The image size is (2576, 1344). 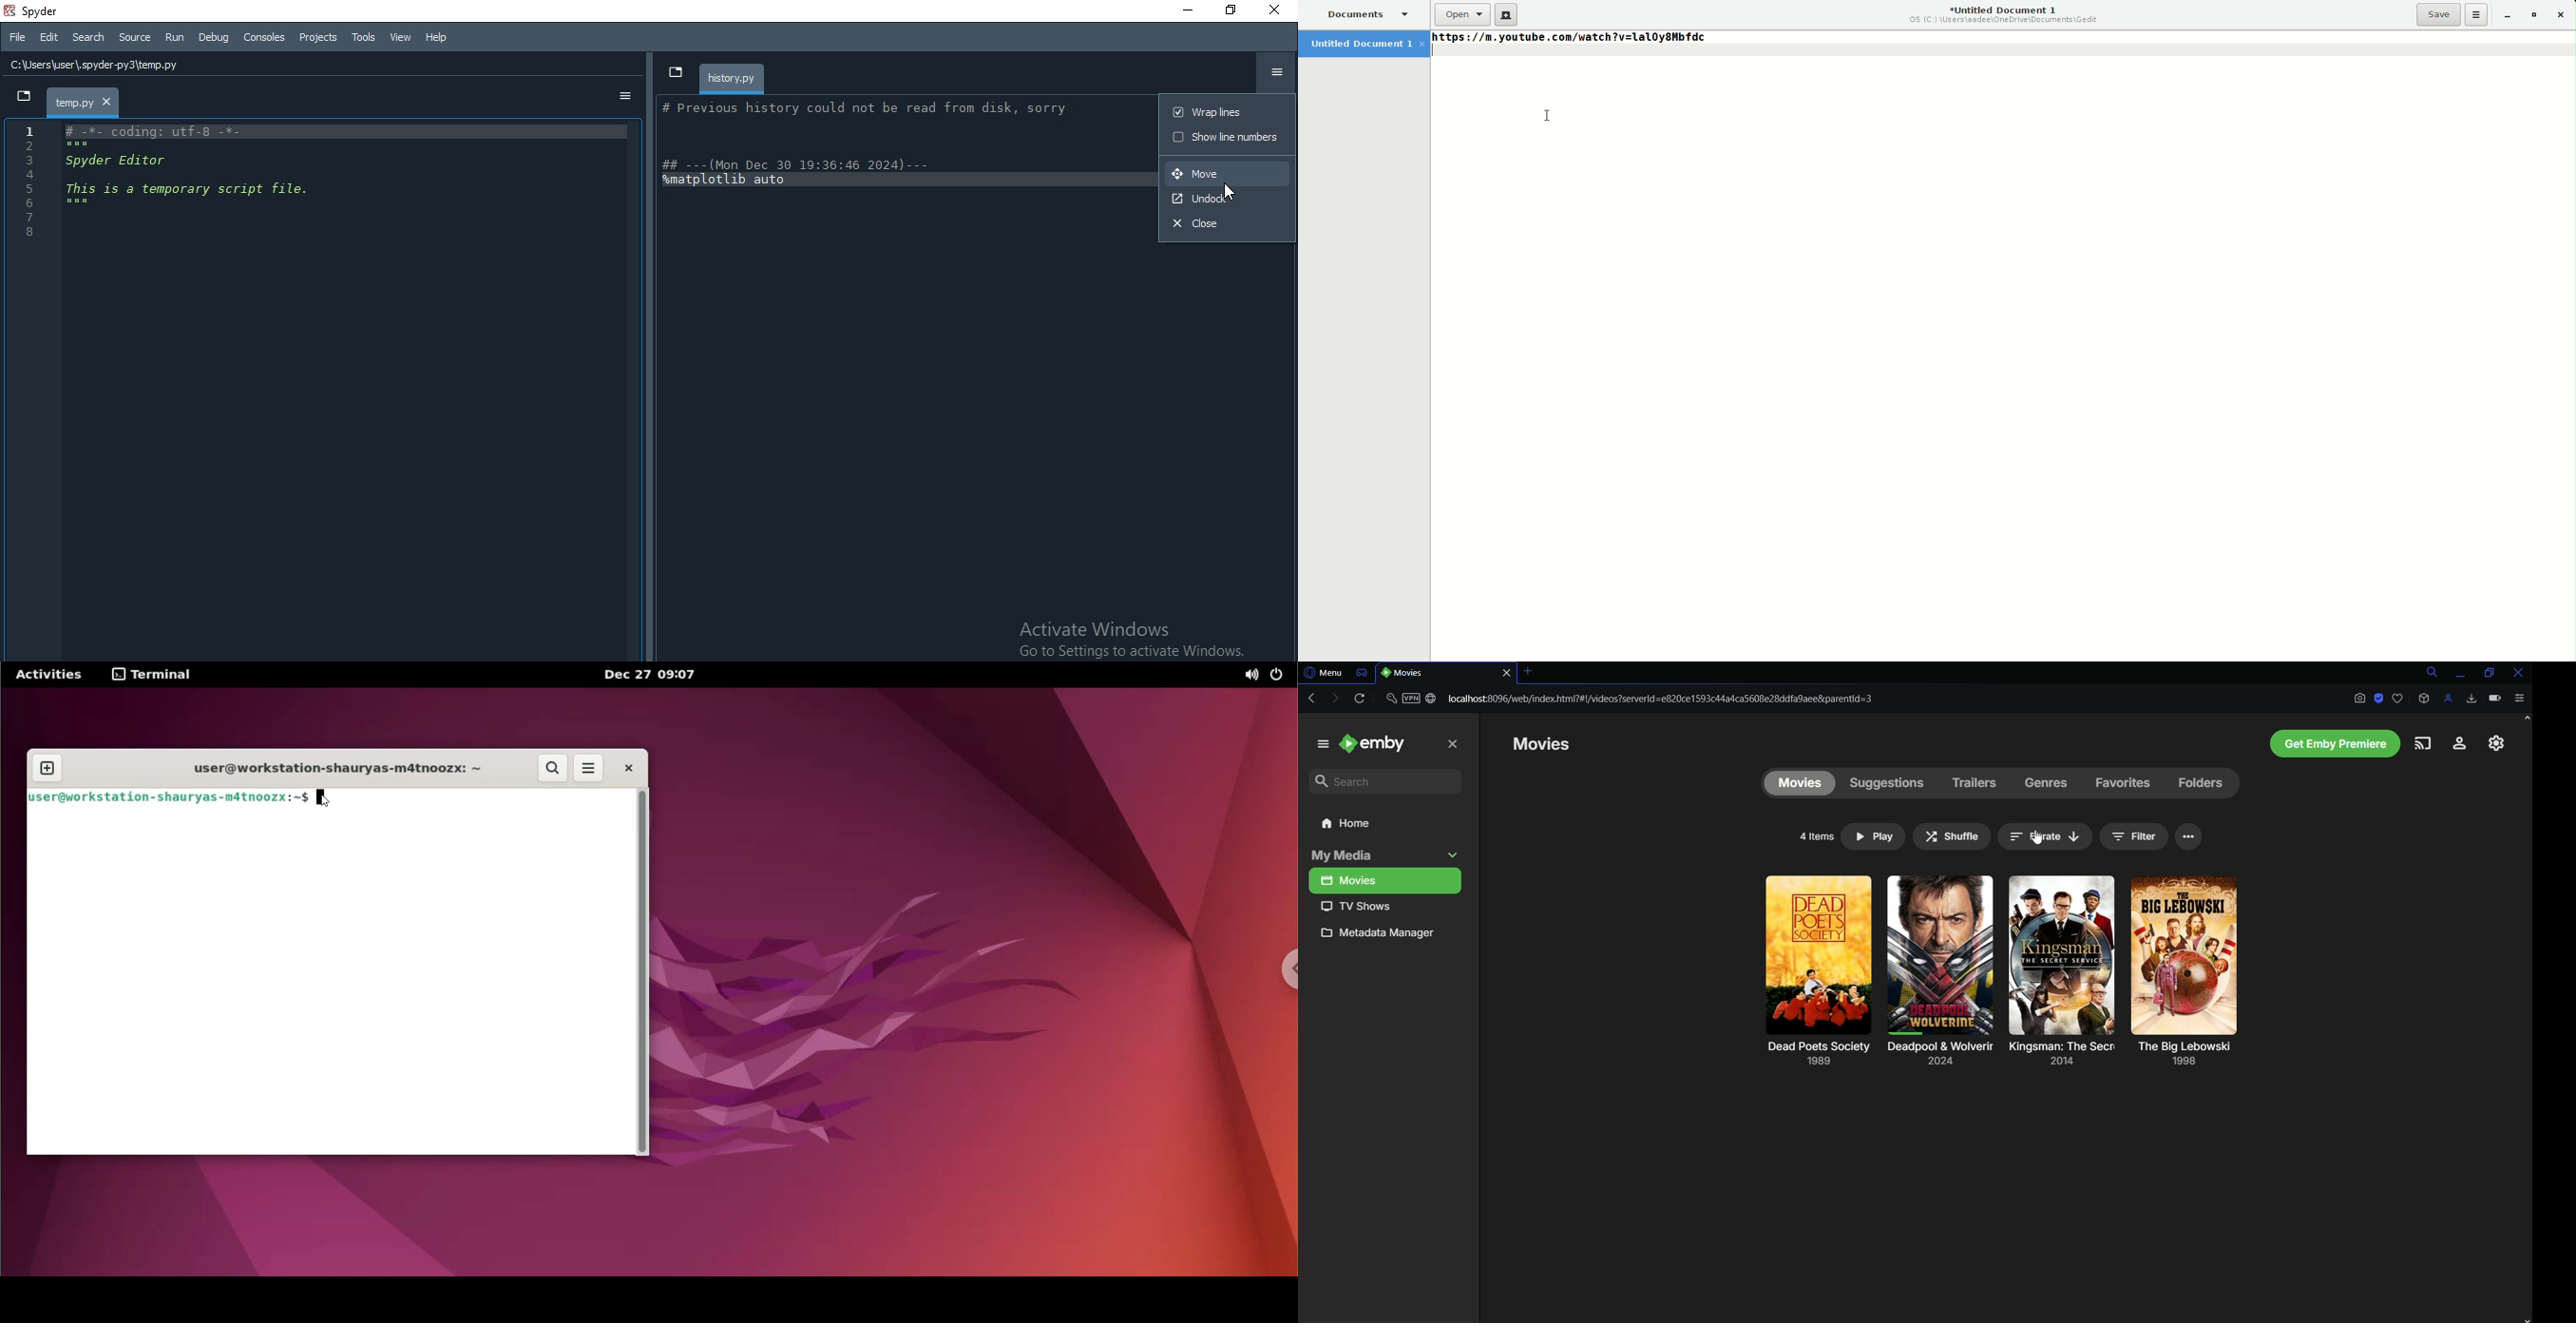 I want to click on Untitled Document, so click(x=1363, y=45).